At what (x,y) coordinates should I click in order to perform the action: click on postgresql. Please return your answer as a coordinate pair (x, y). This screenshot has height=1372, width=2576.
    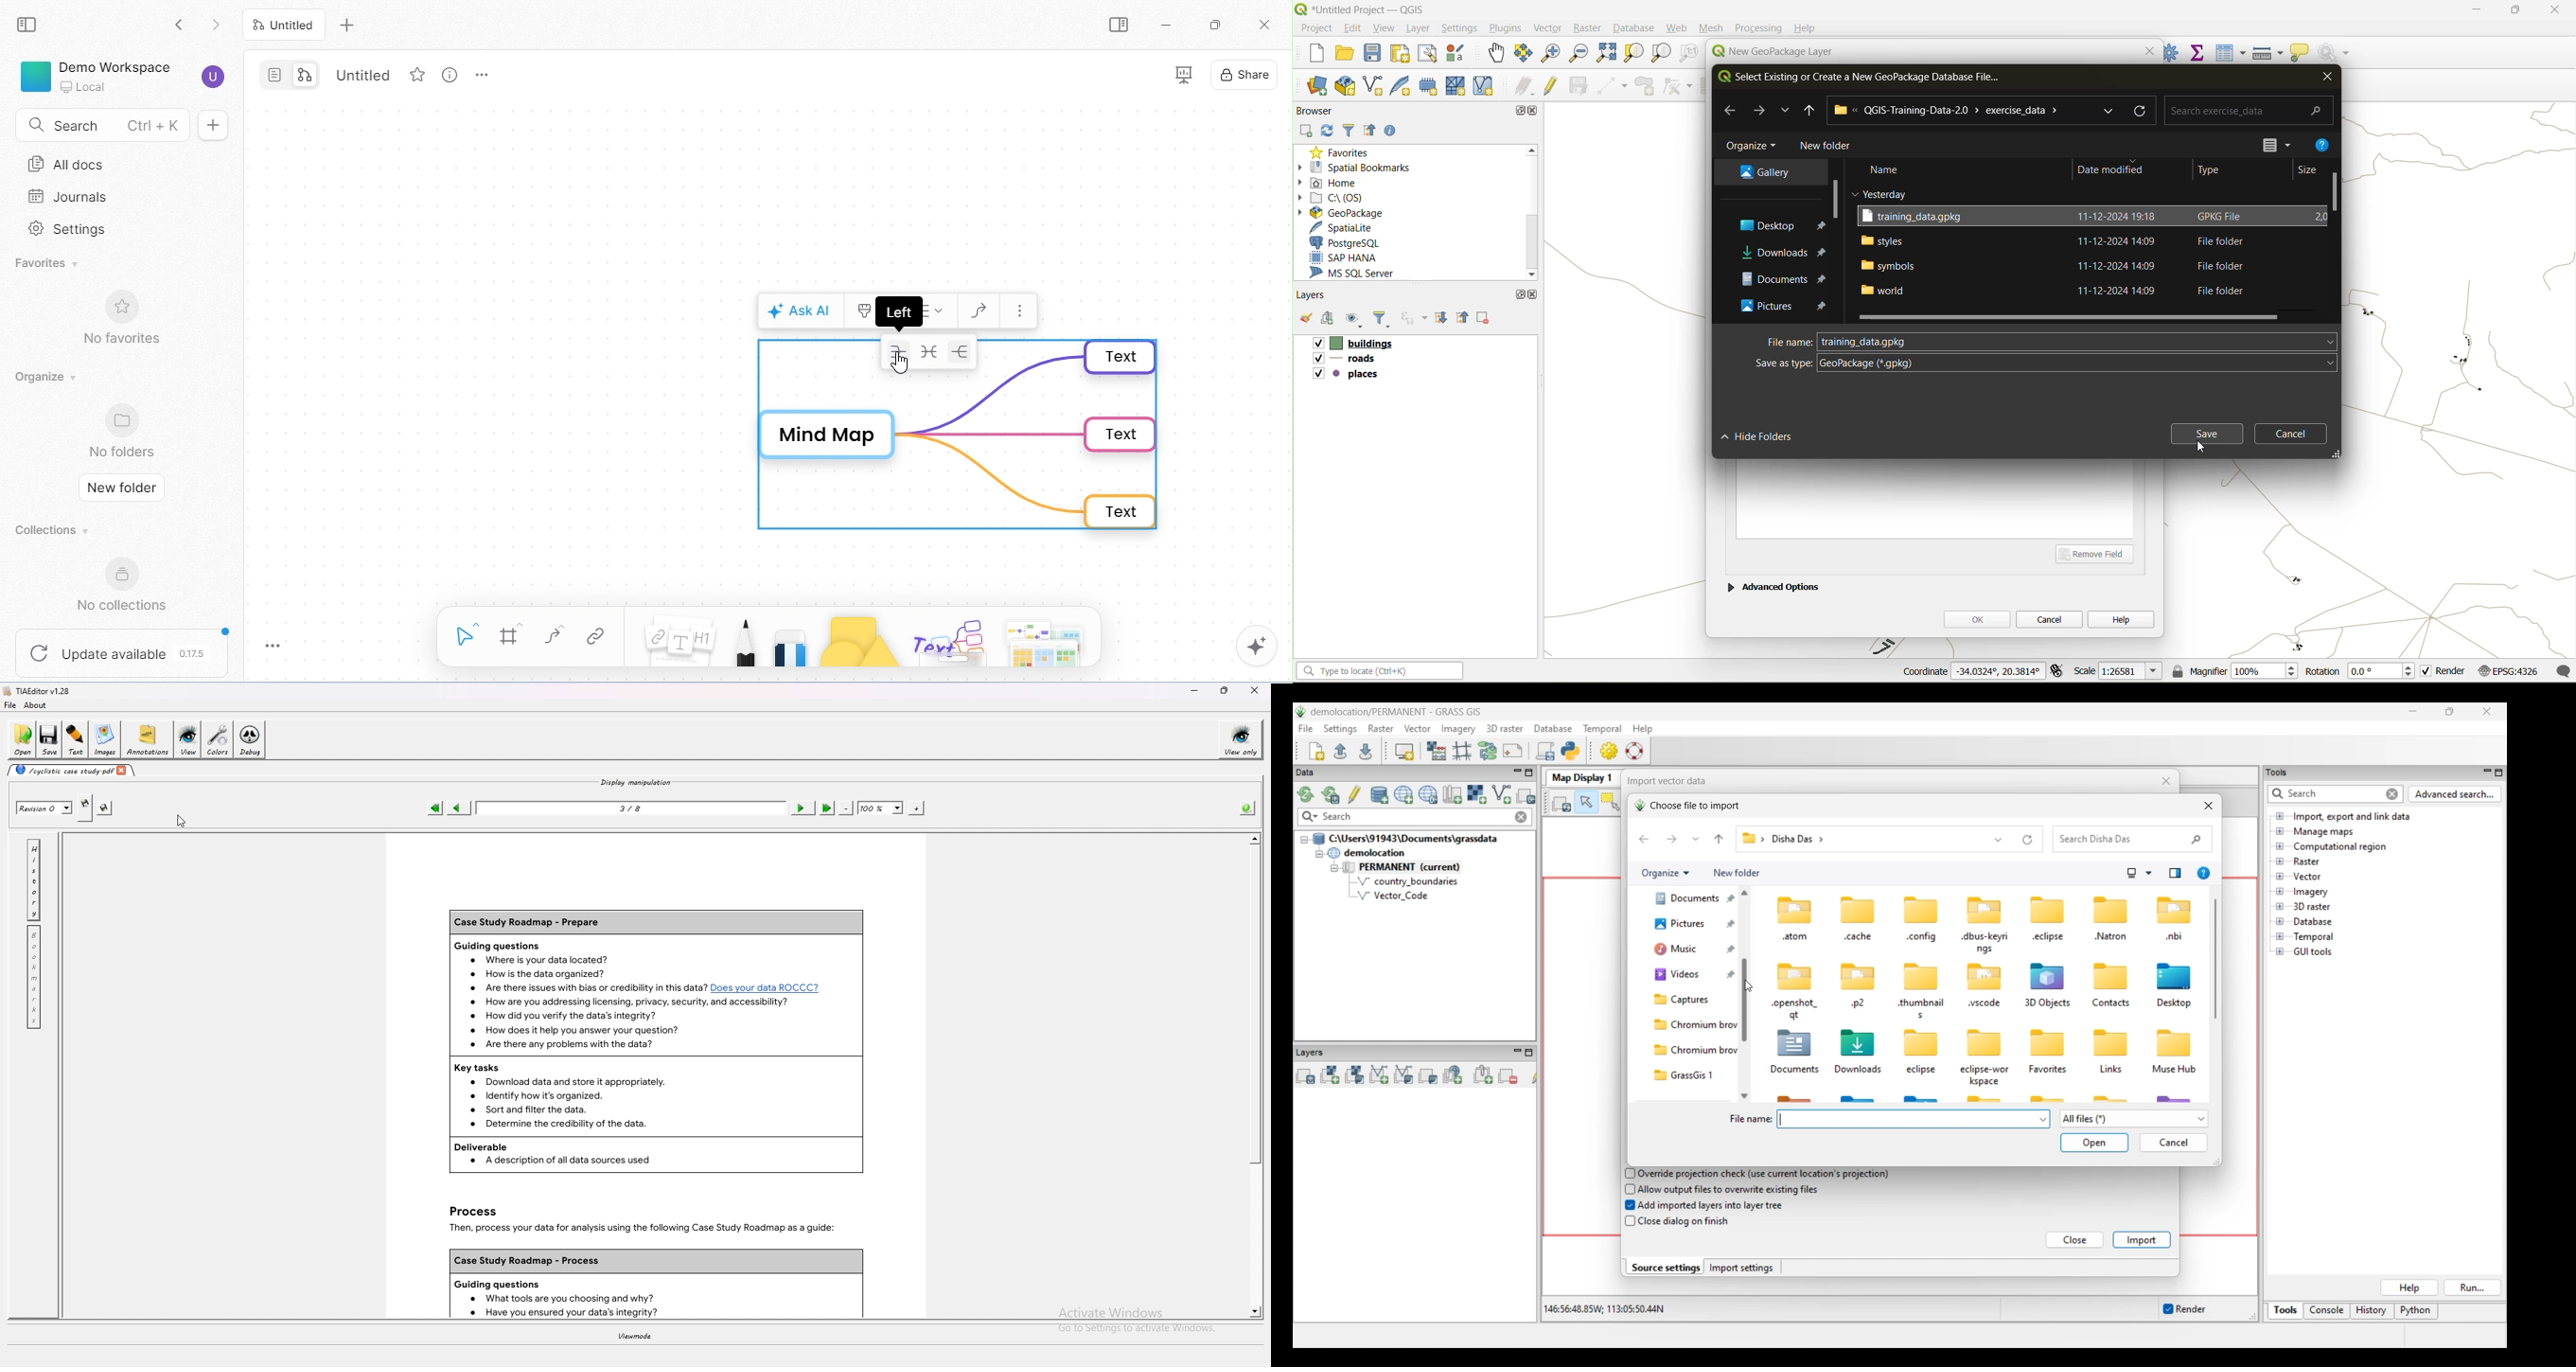
    Looking at the image, I should click on (1355, 243).